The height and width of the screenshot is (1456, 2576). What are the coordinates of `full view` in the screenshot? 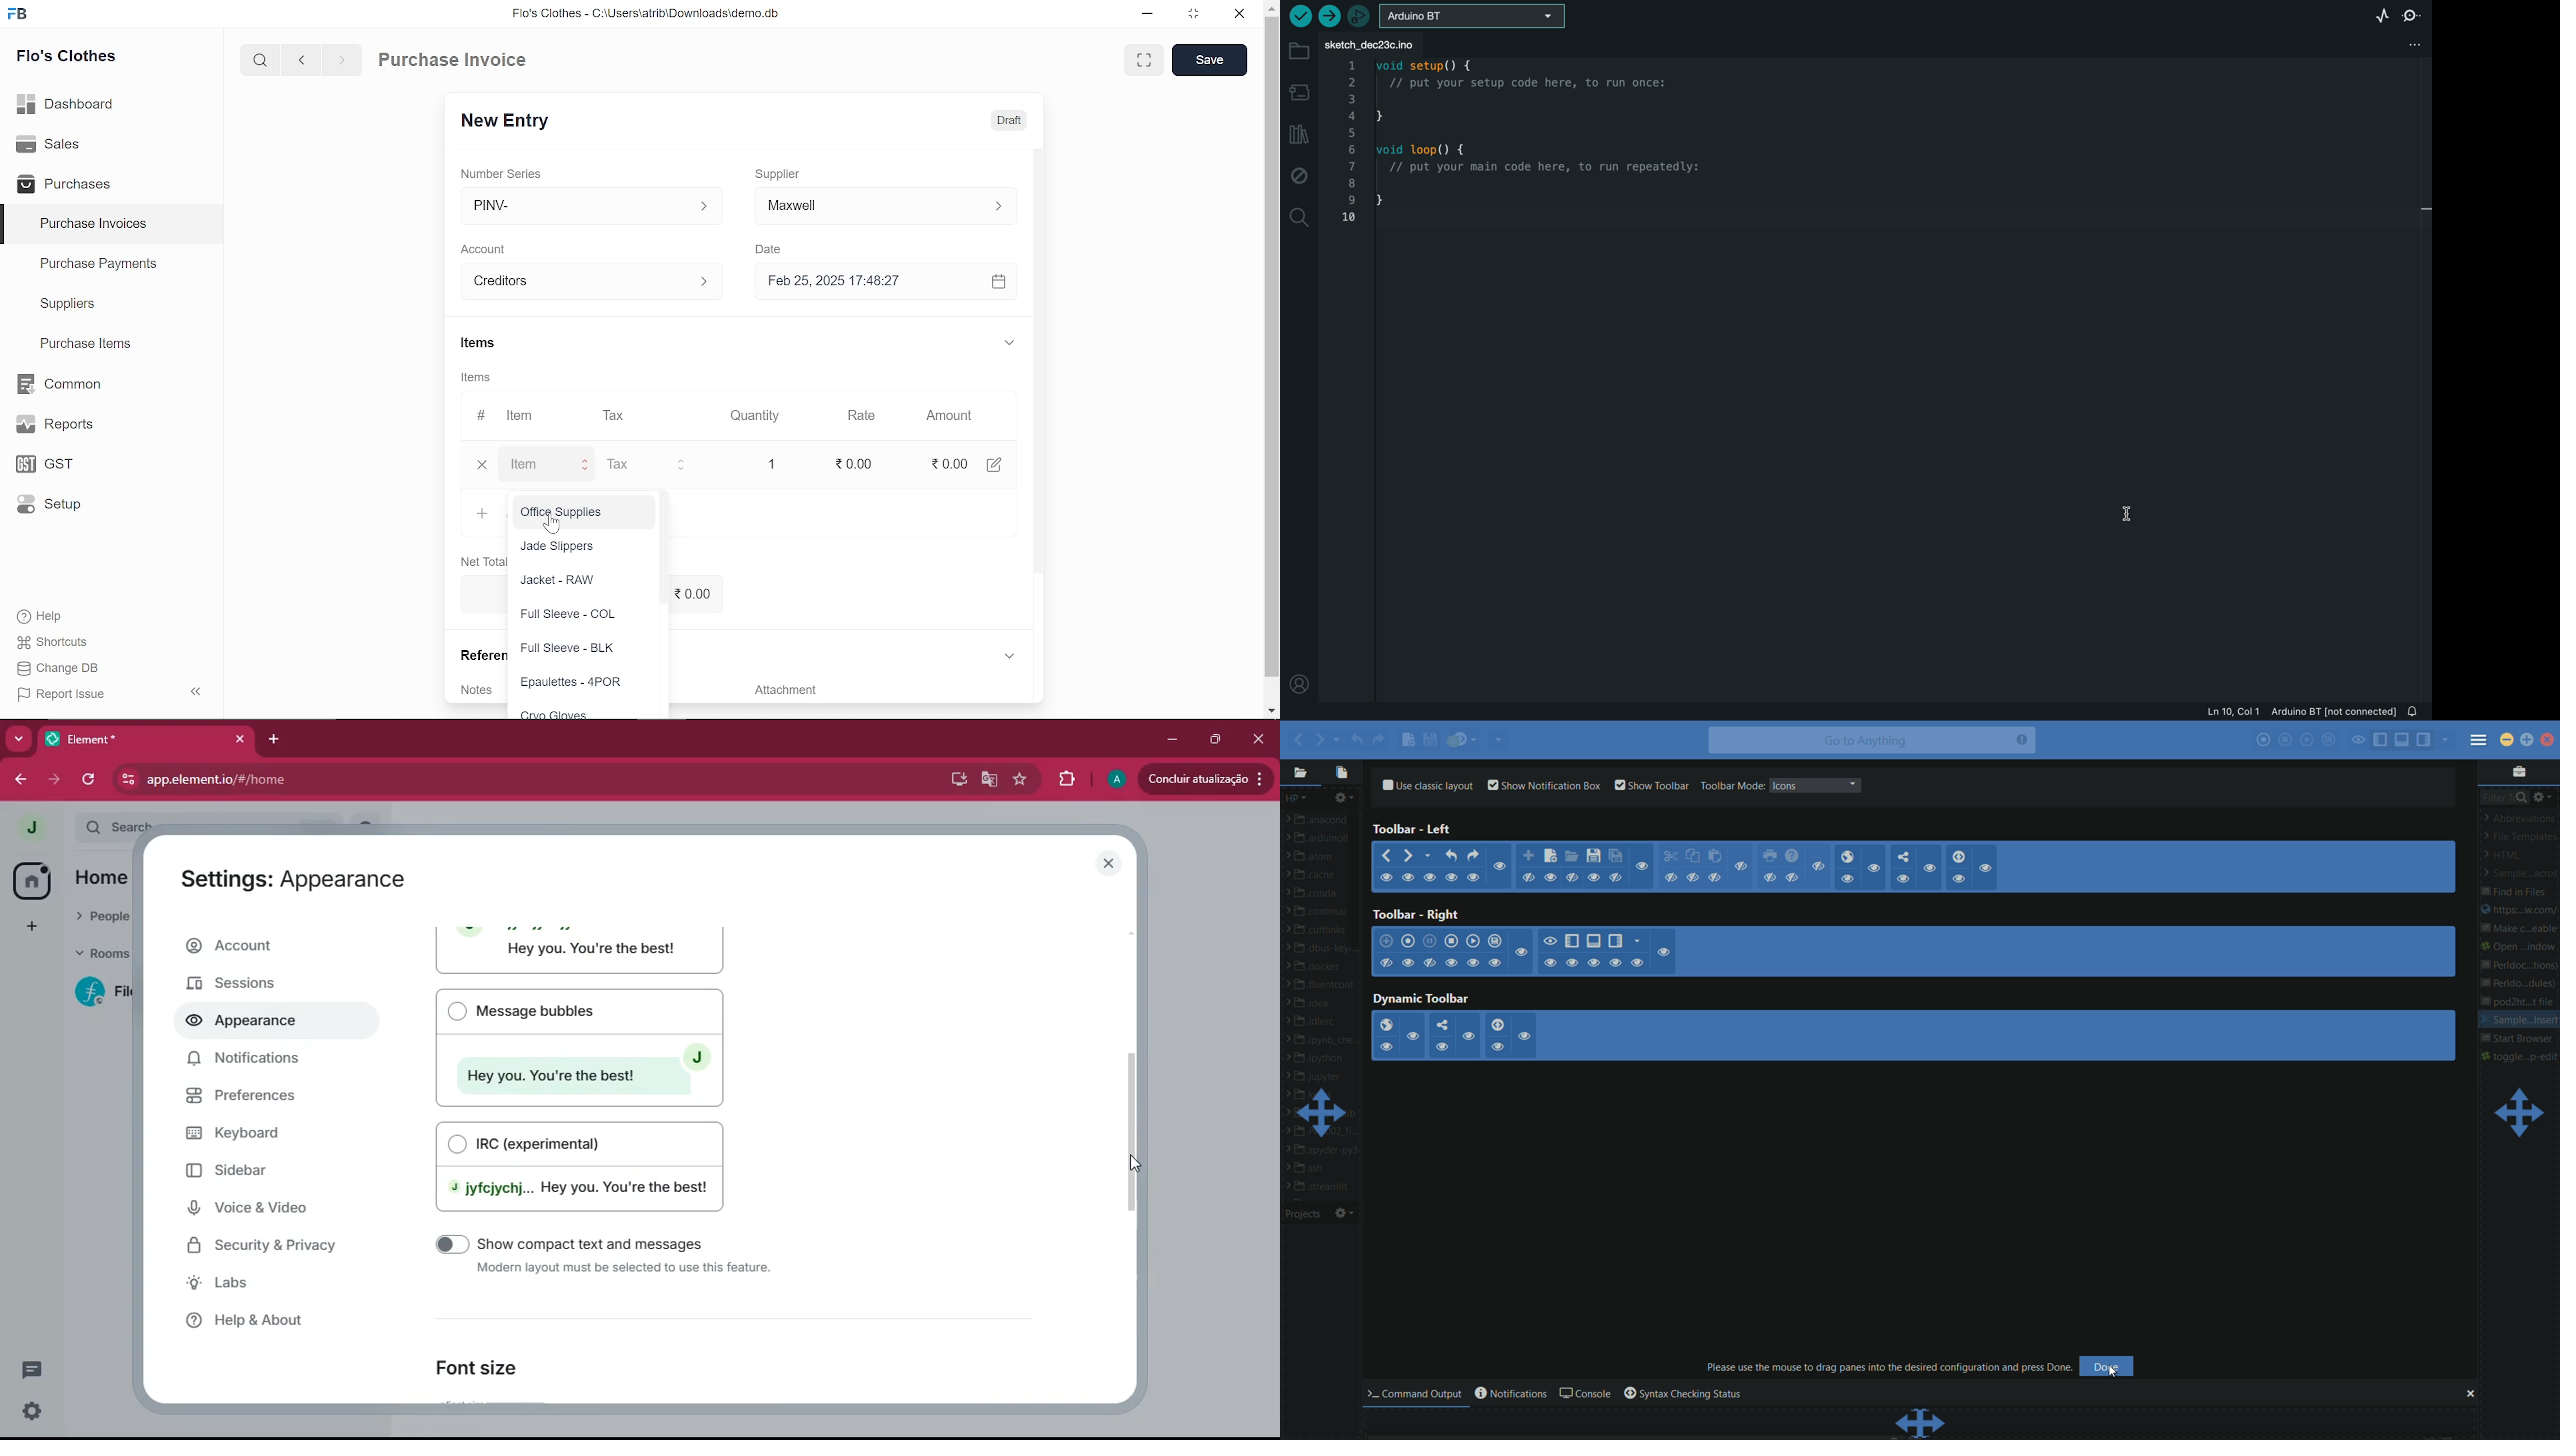 It's located at (1142, 59).